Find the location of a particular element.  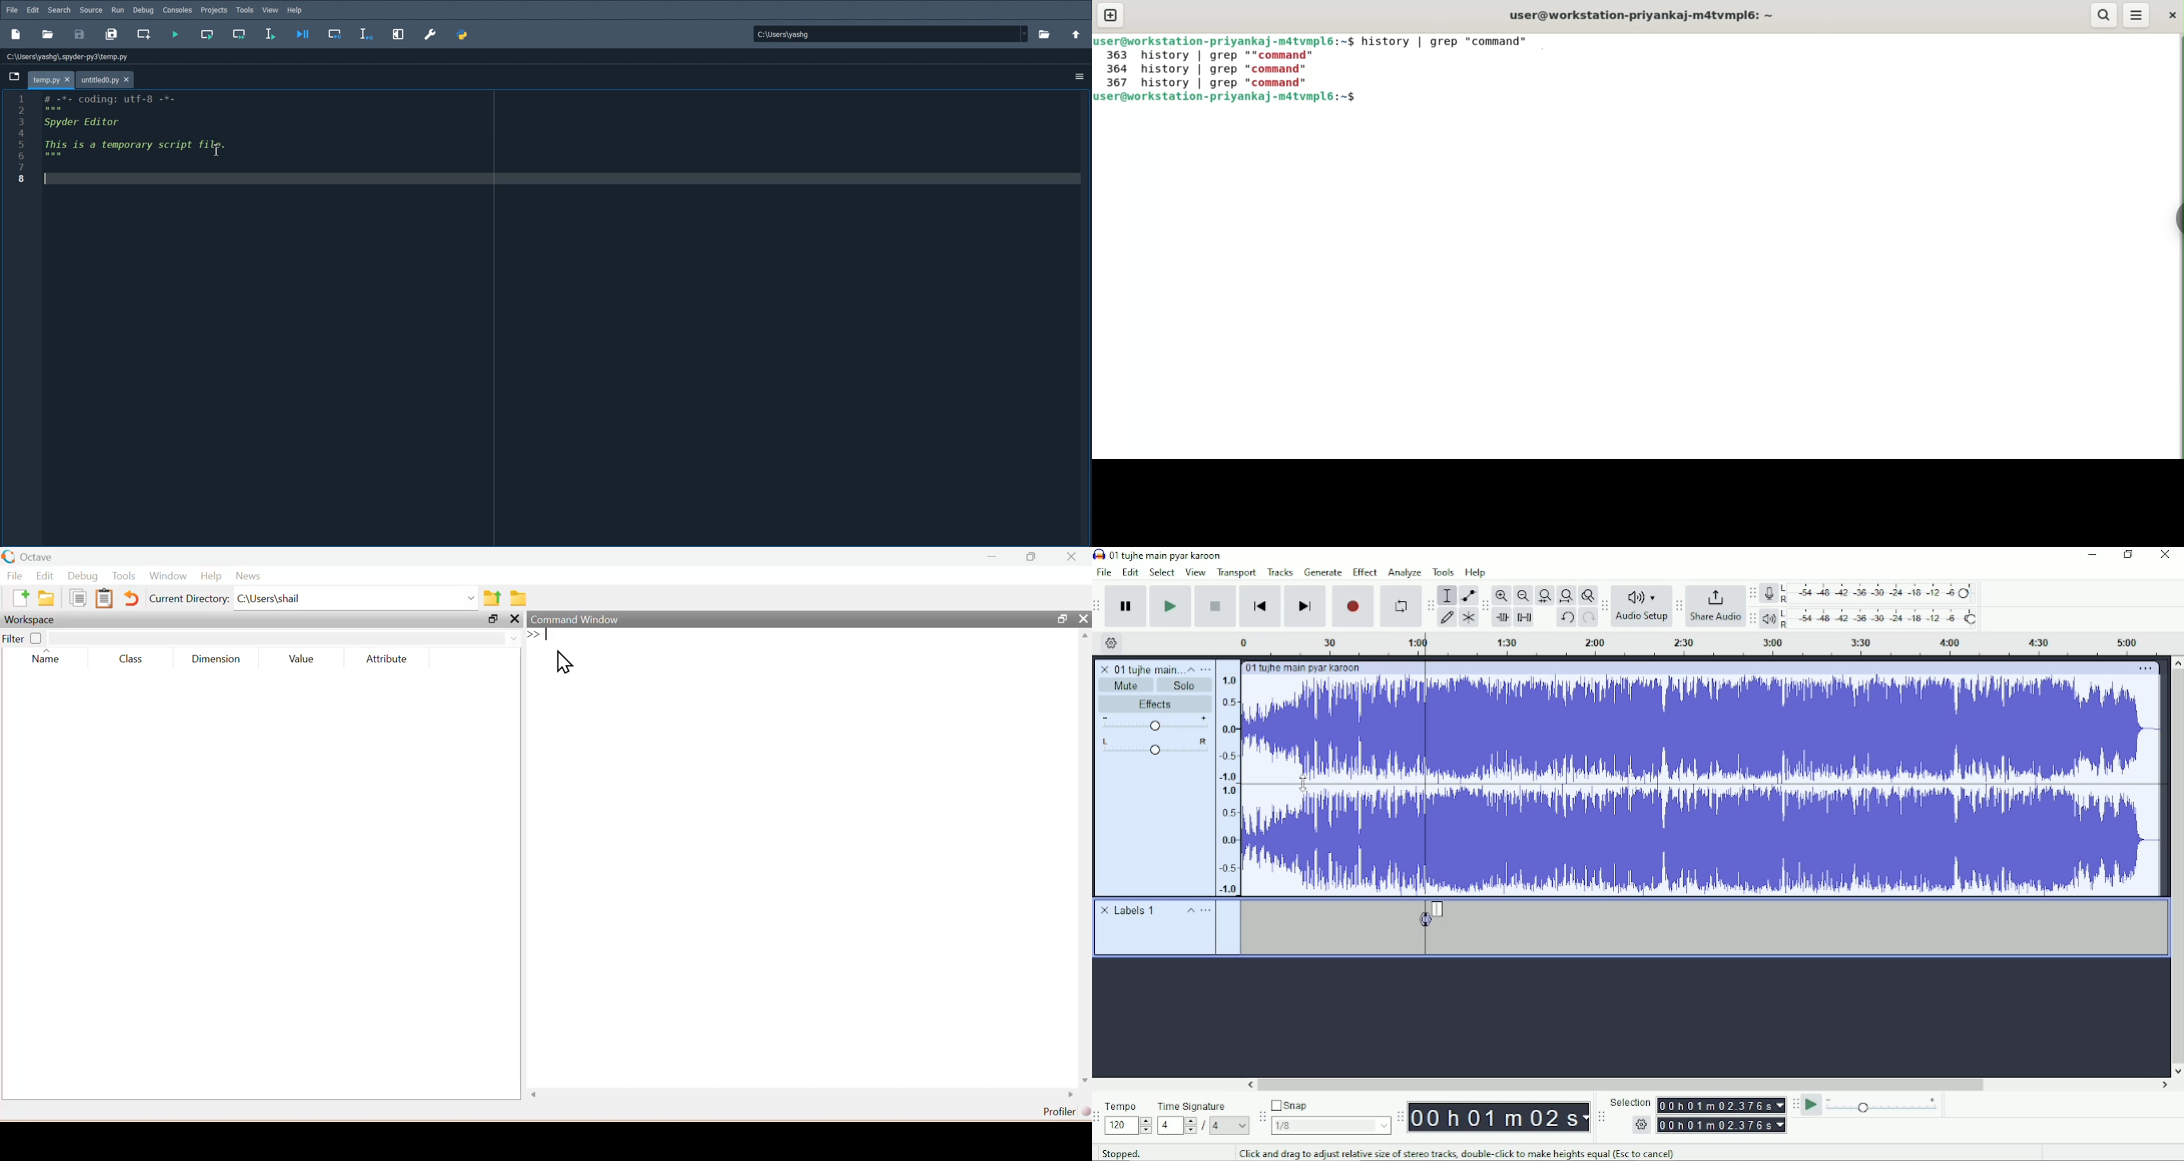

Audacity playback meter toolbar is located at coordinates (1752, 619).